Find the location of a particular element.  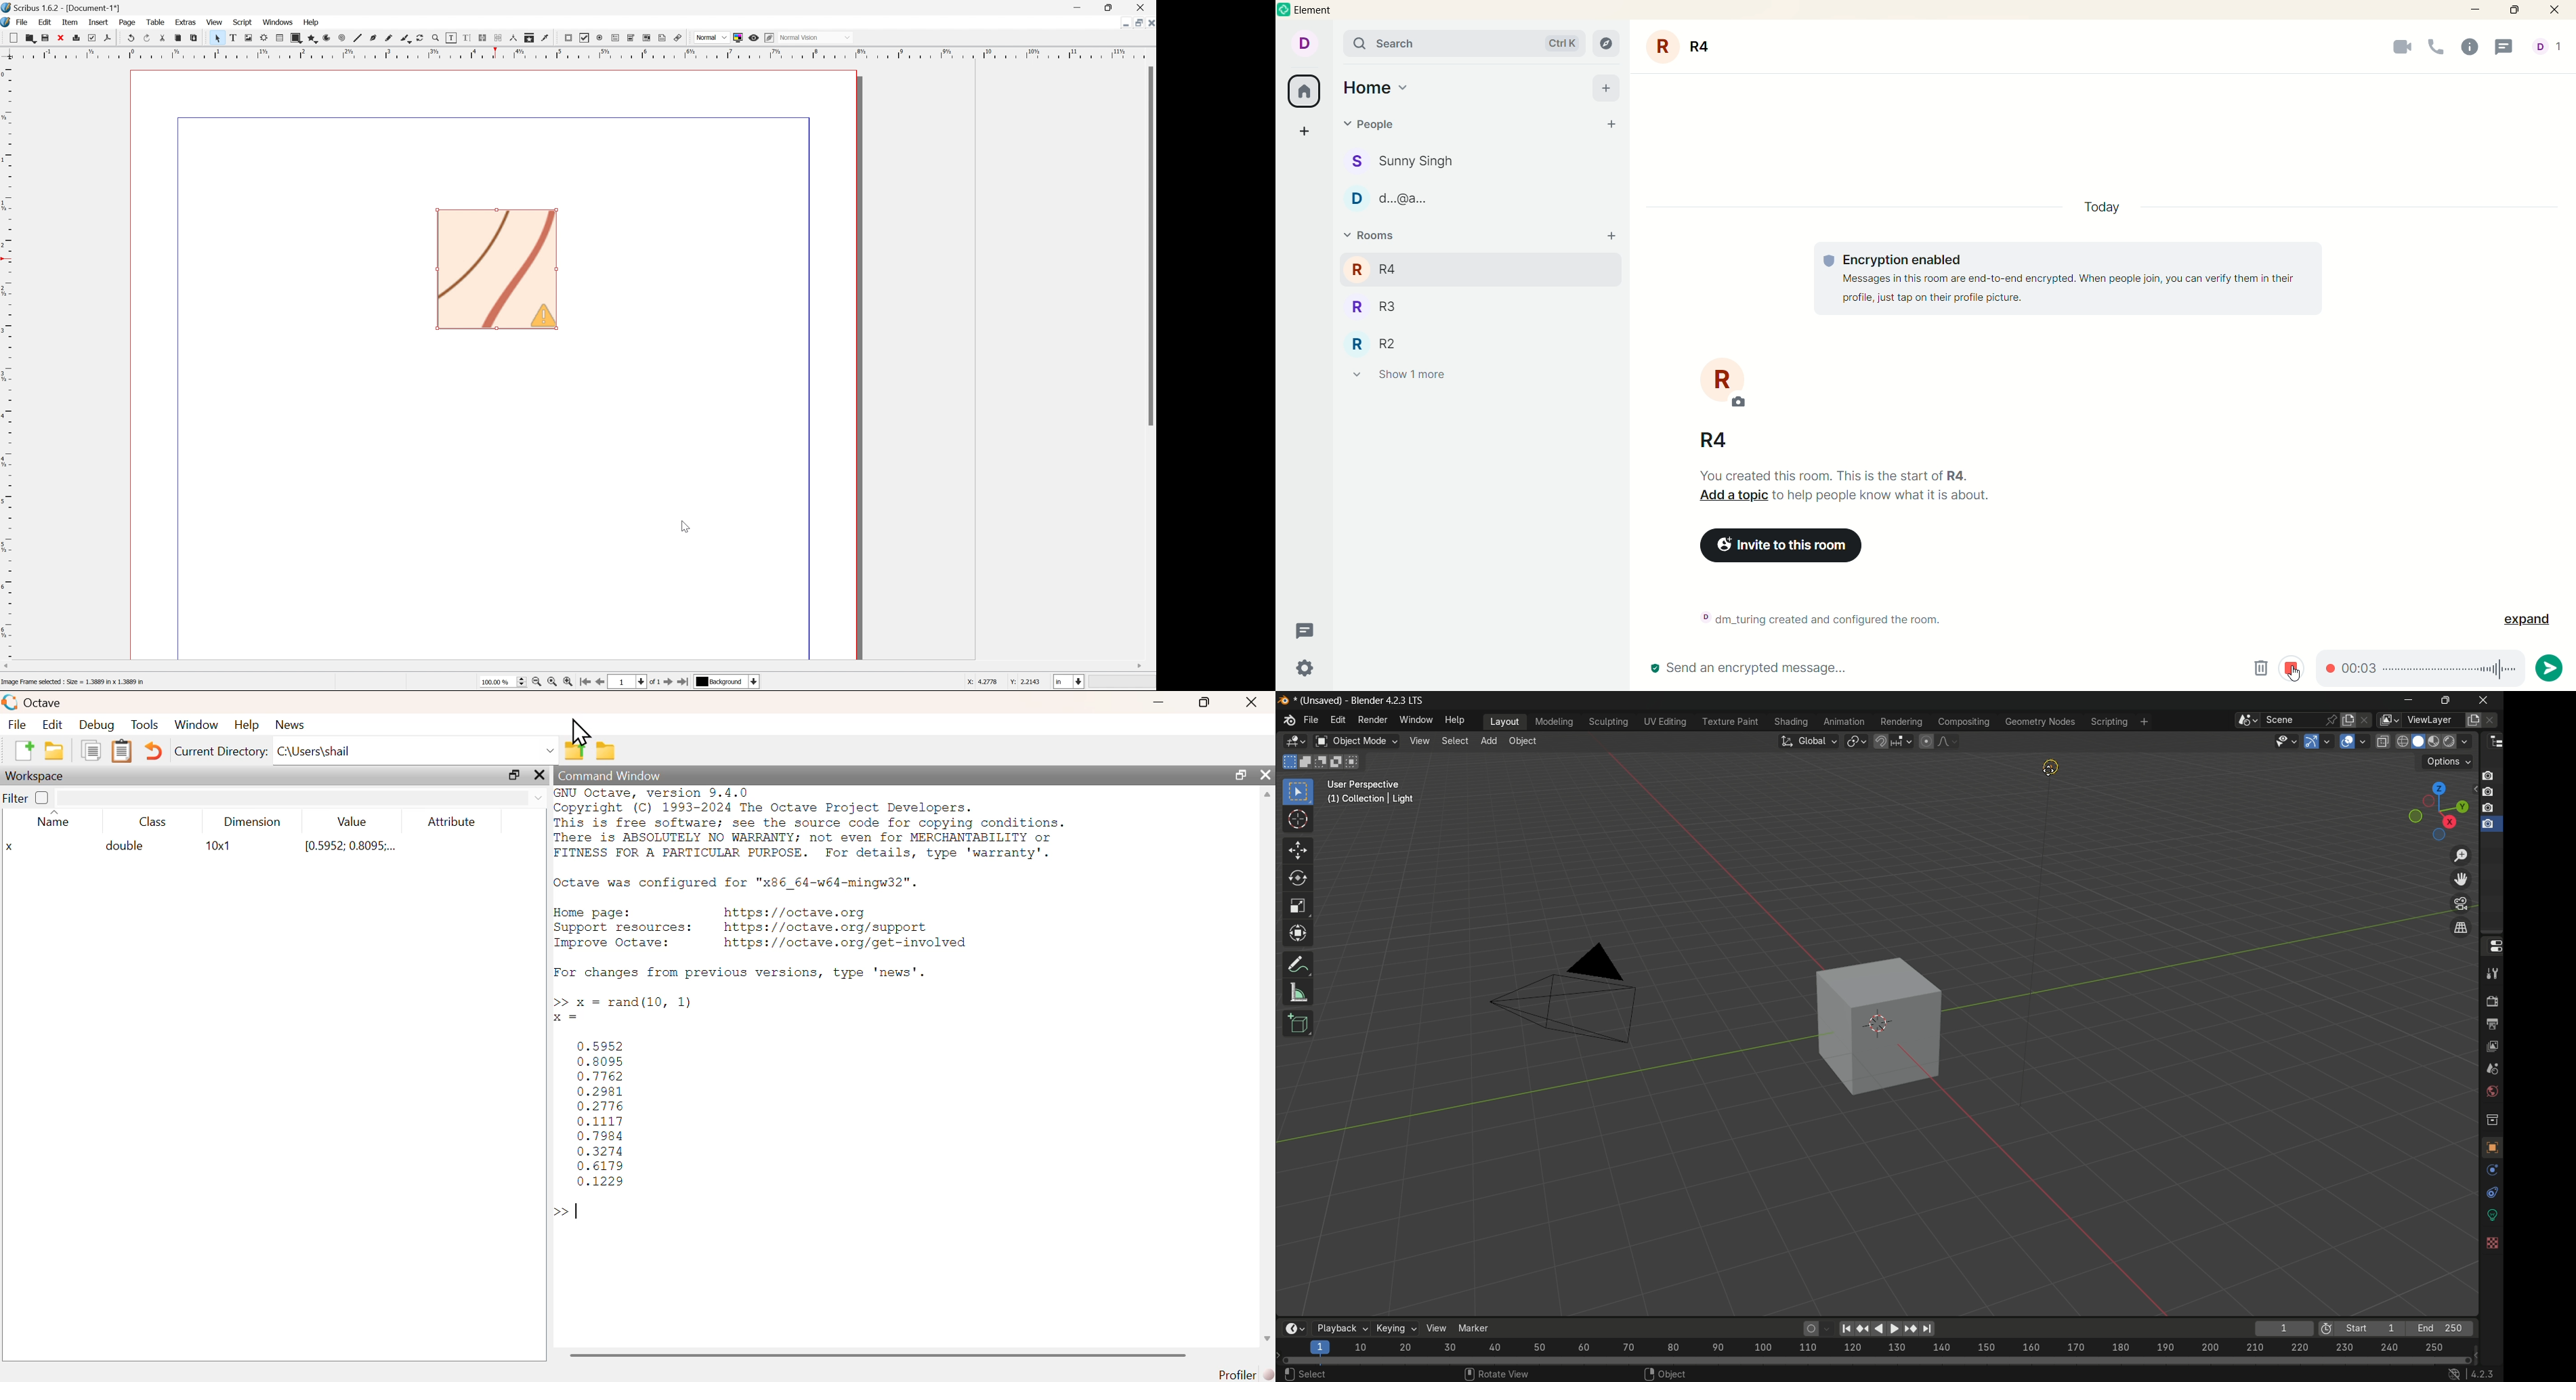

Normal is located at coordinates (711, 38).